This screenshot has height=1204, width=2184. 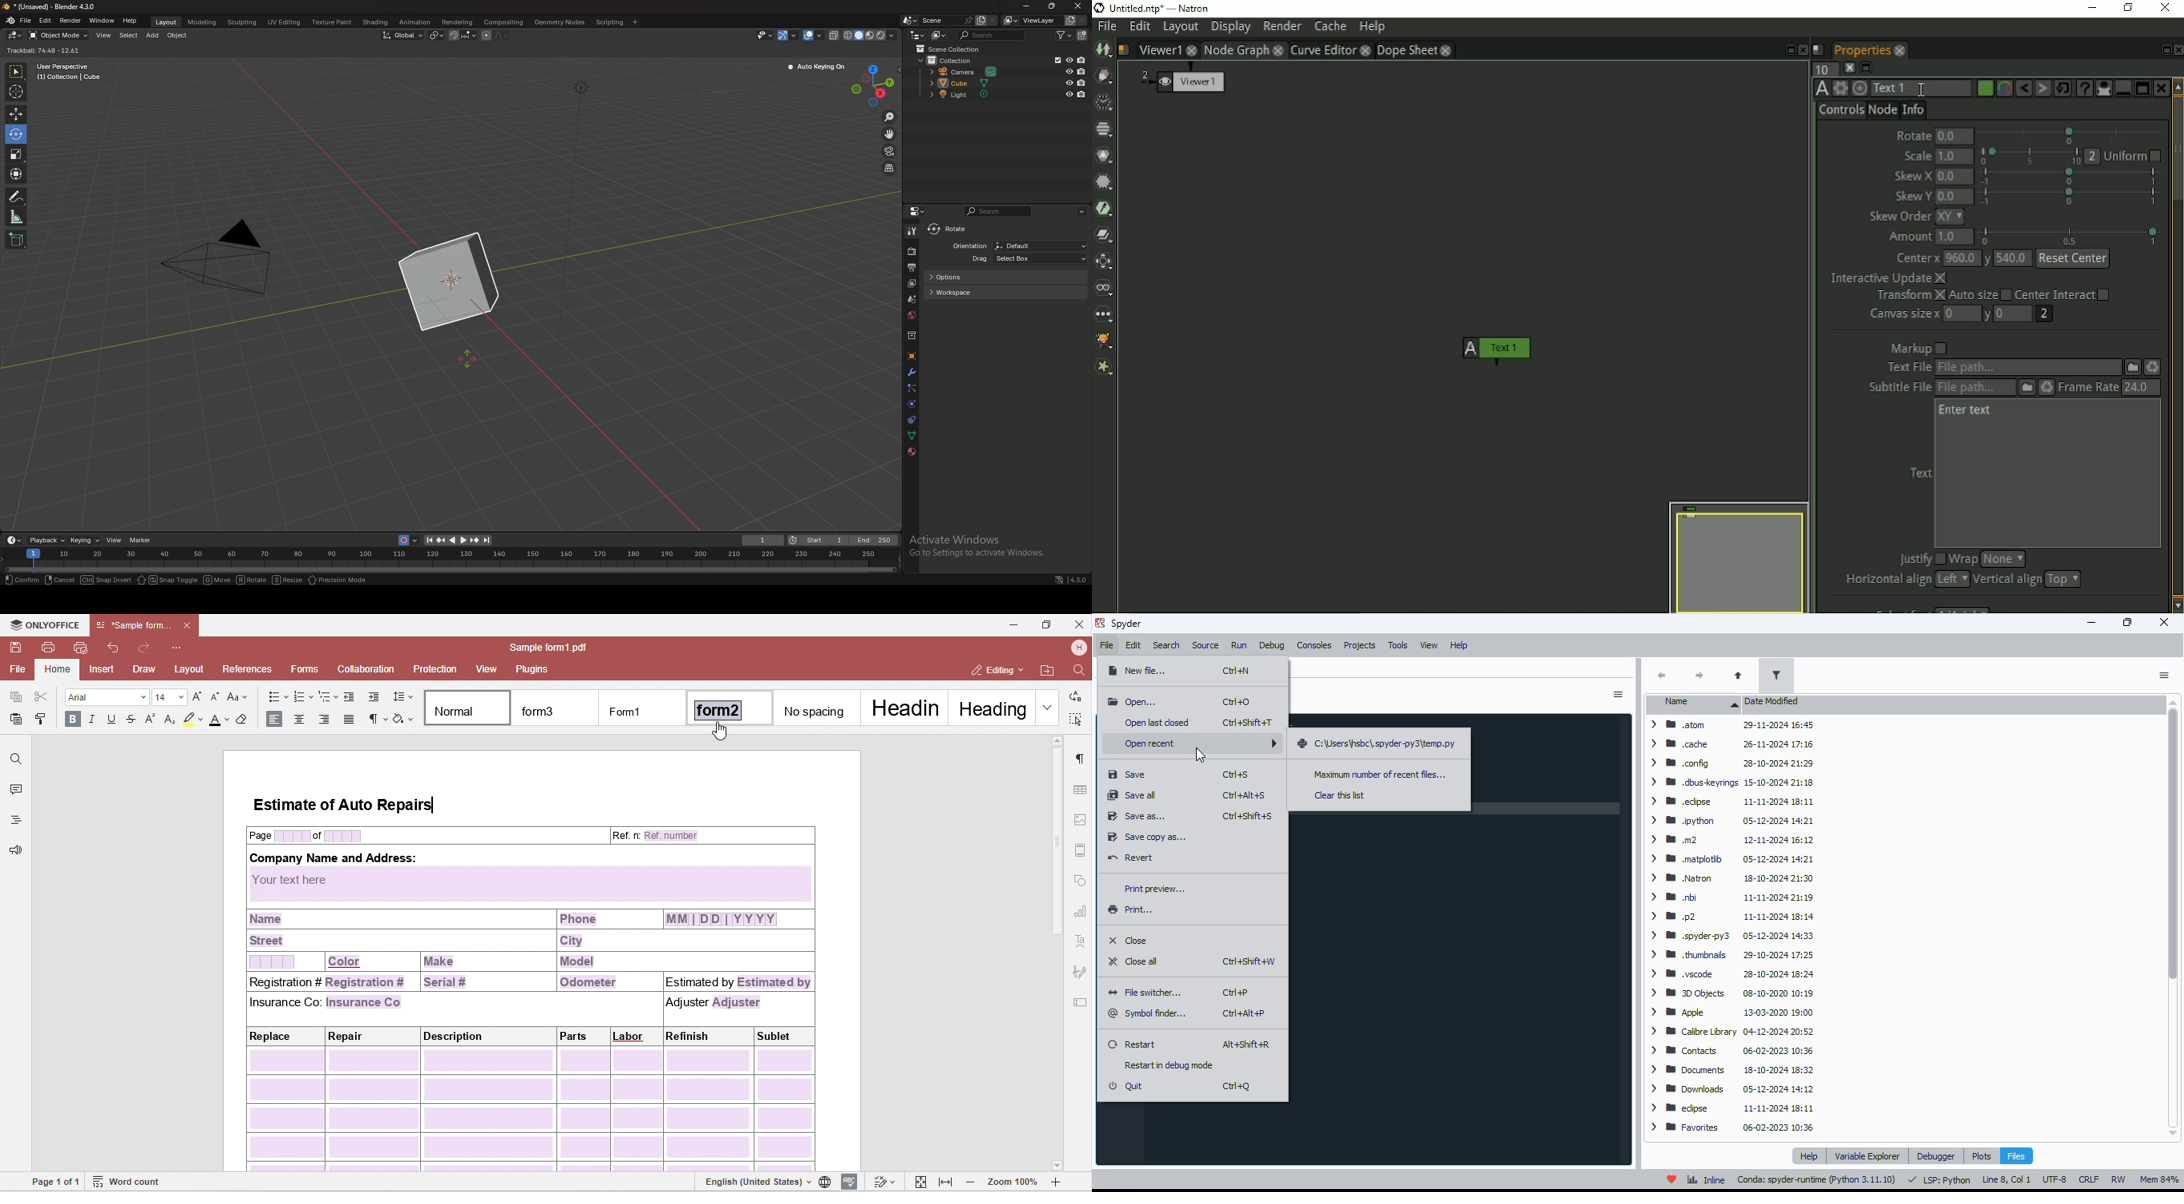 What do you see at coordinates (1238, 702) in the screenshot?
I see `shortcut for open` at bounding box center [1238, 702].